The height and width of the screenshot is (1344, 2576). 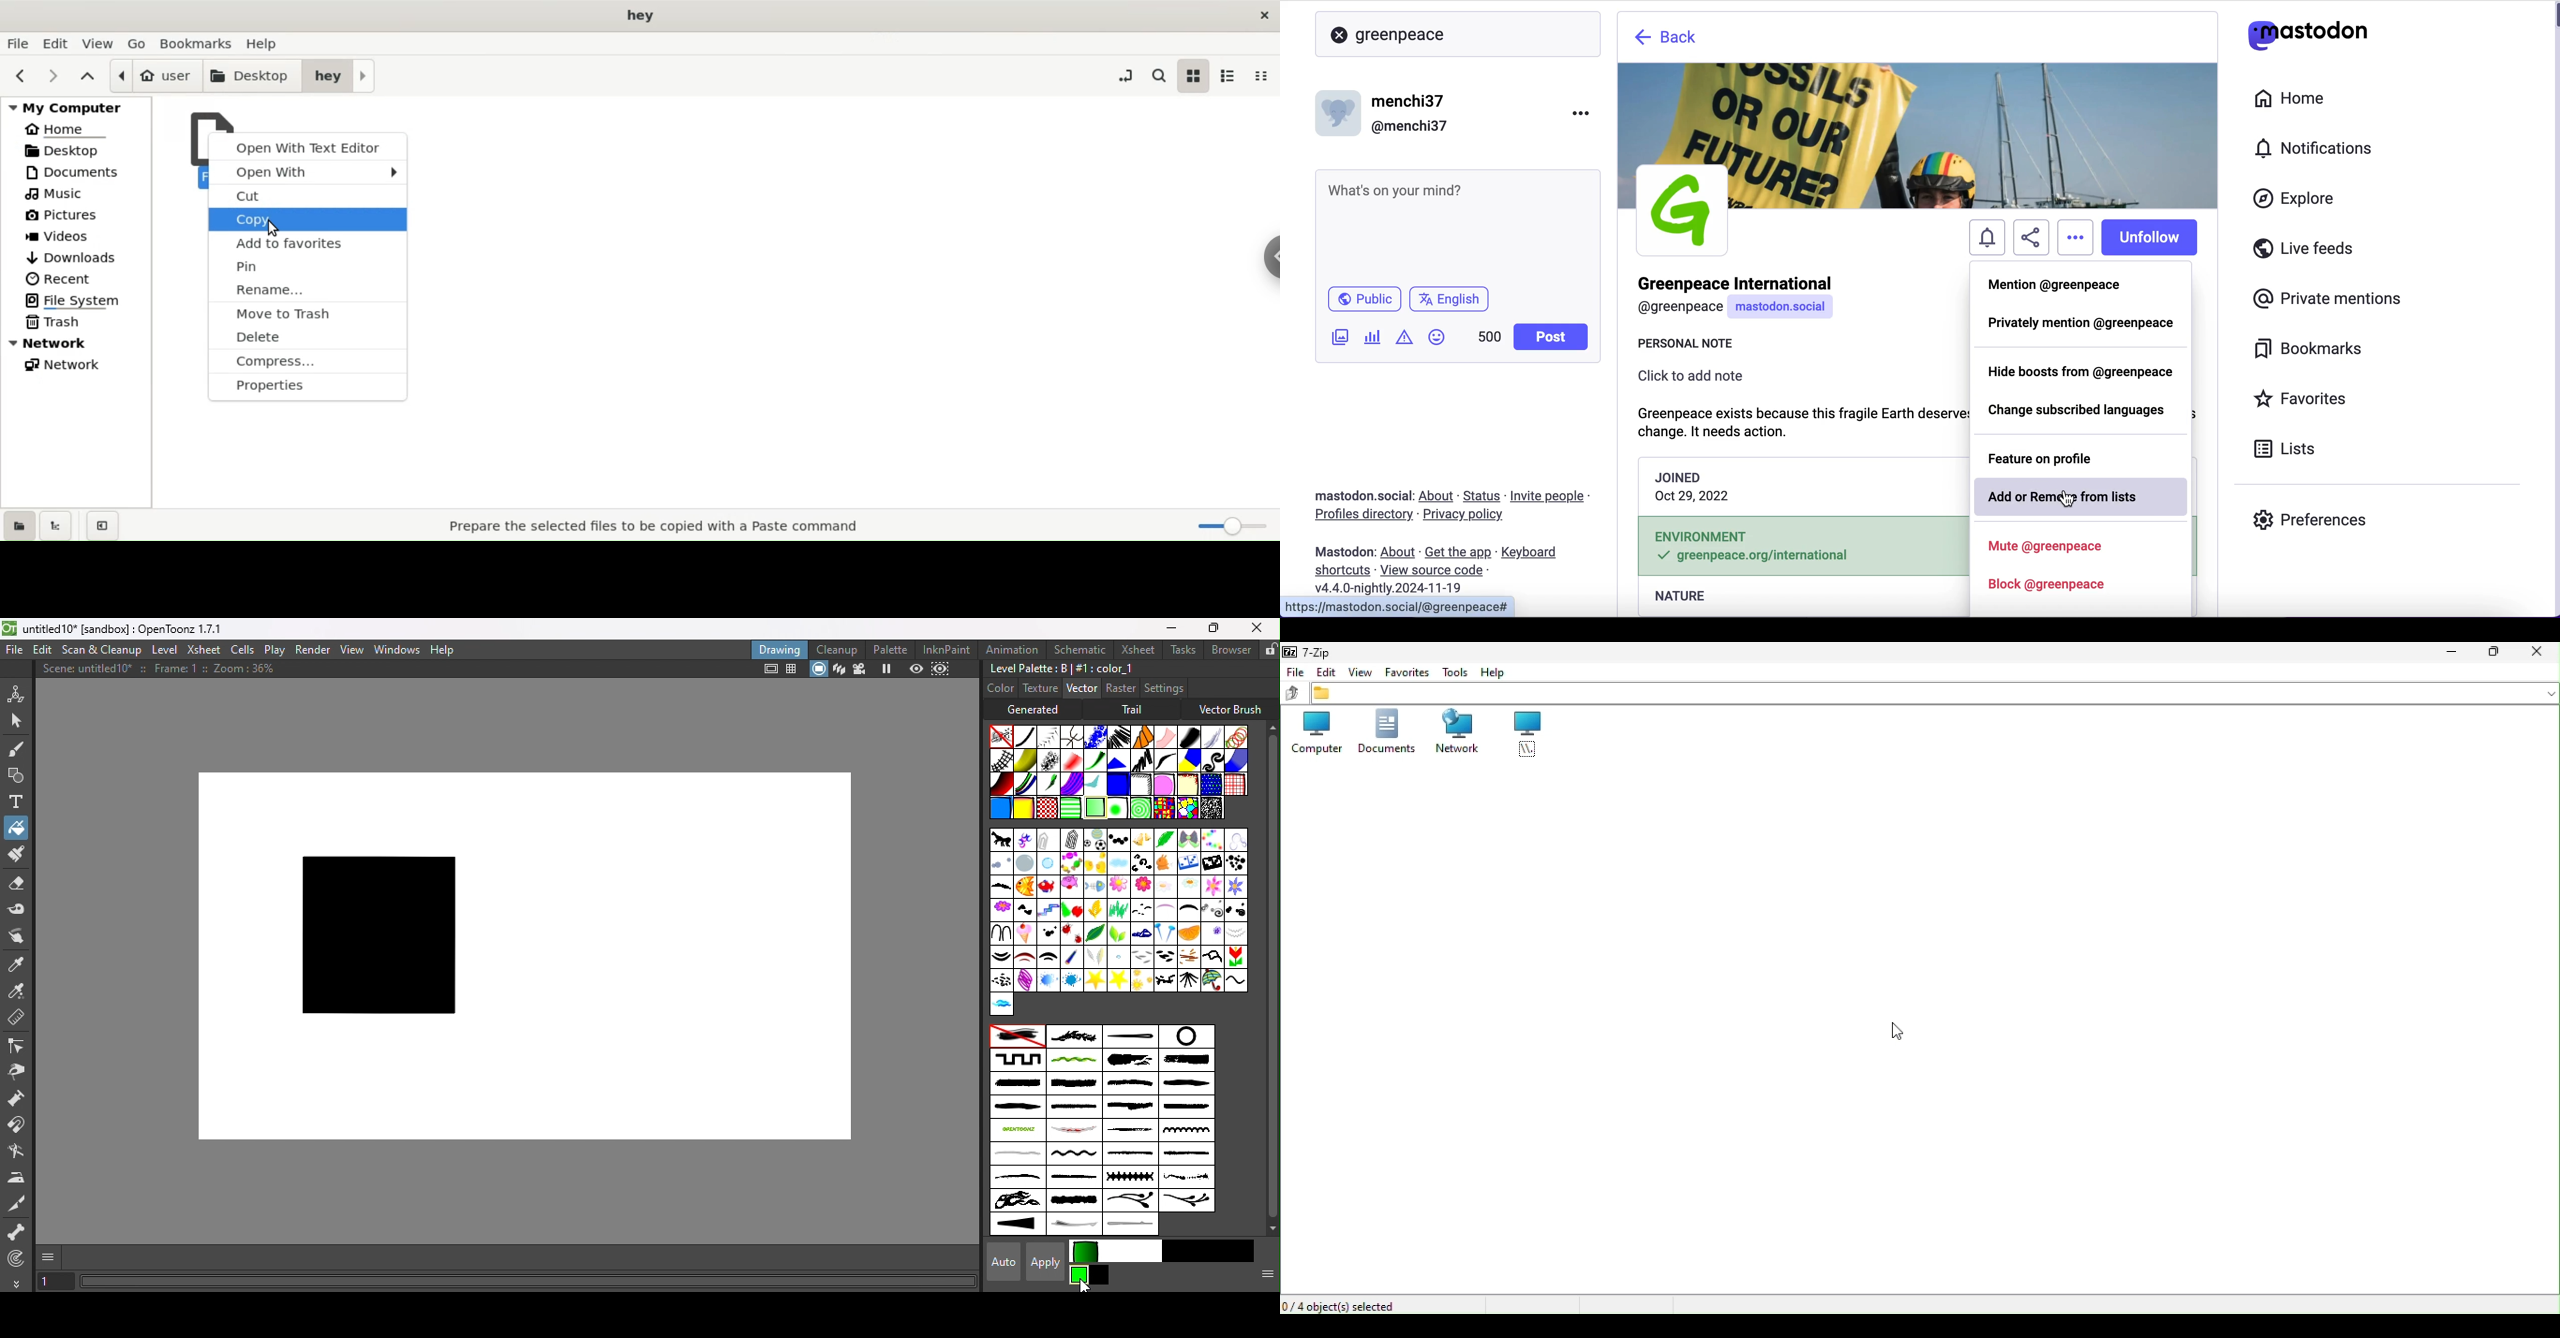 What do you see at coordinates (1262, 13) in the screenshot?
I see `close` at bounding box center [1262, 13].